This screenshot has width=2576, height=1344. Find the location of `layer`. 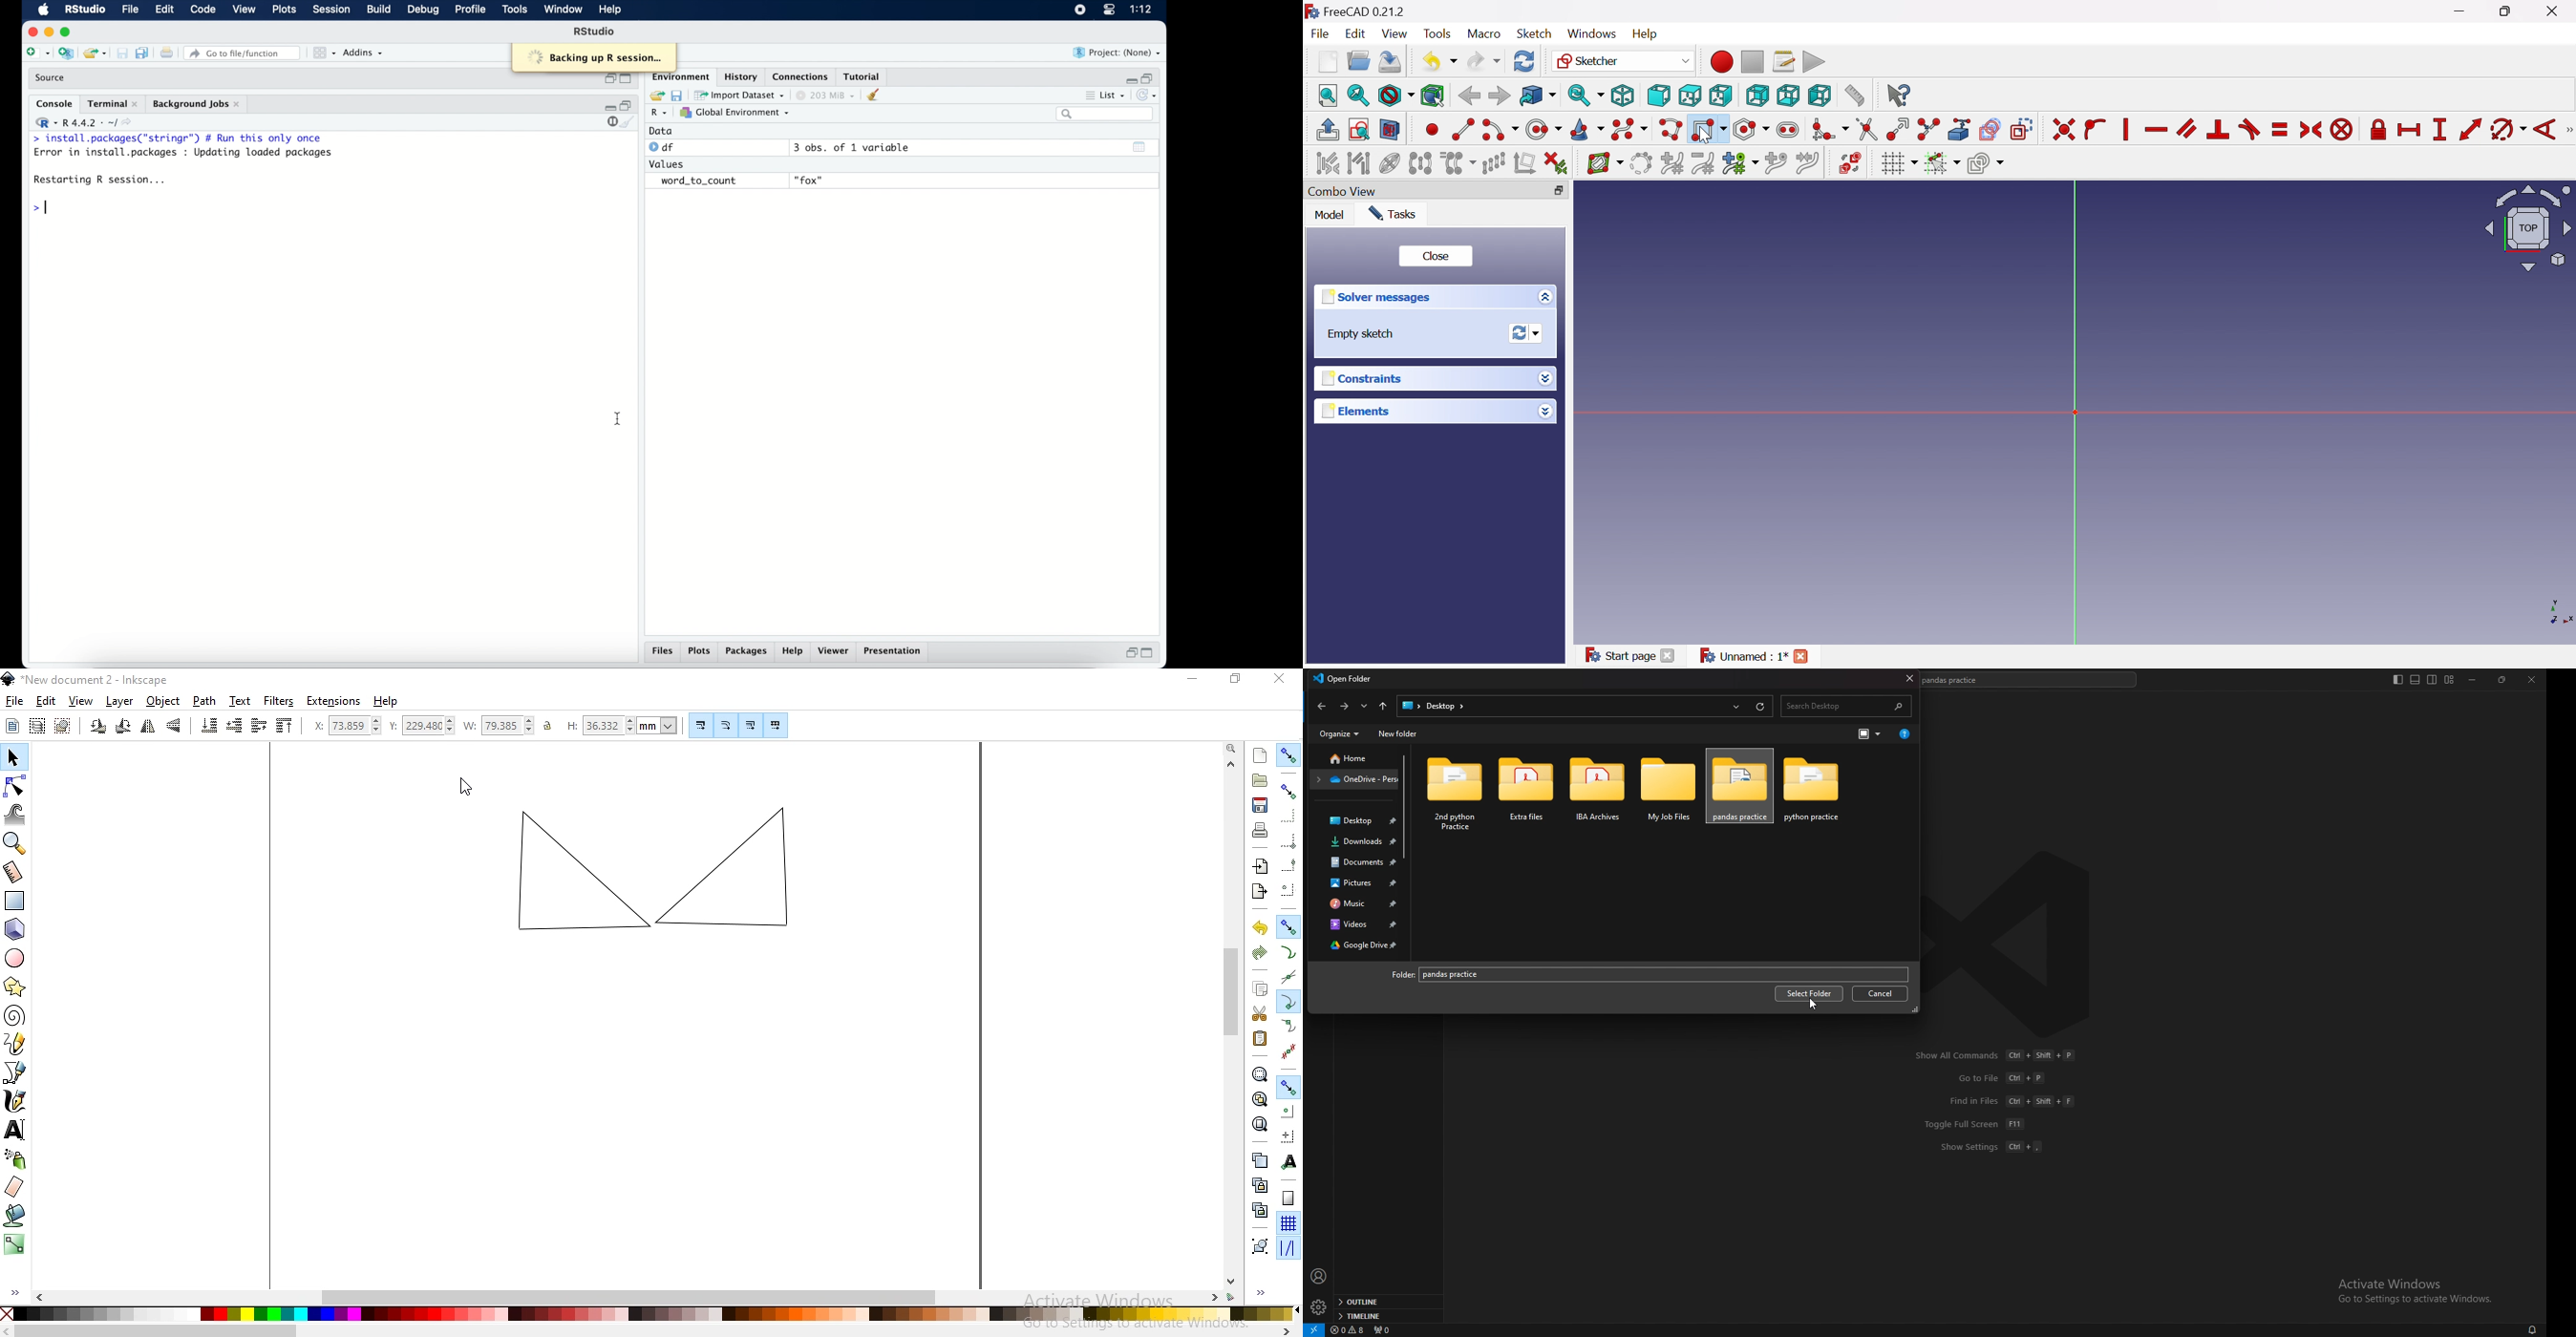

layer is located at coordinates (120, 701).